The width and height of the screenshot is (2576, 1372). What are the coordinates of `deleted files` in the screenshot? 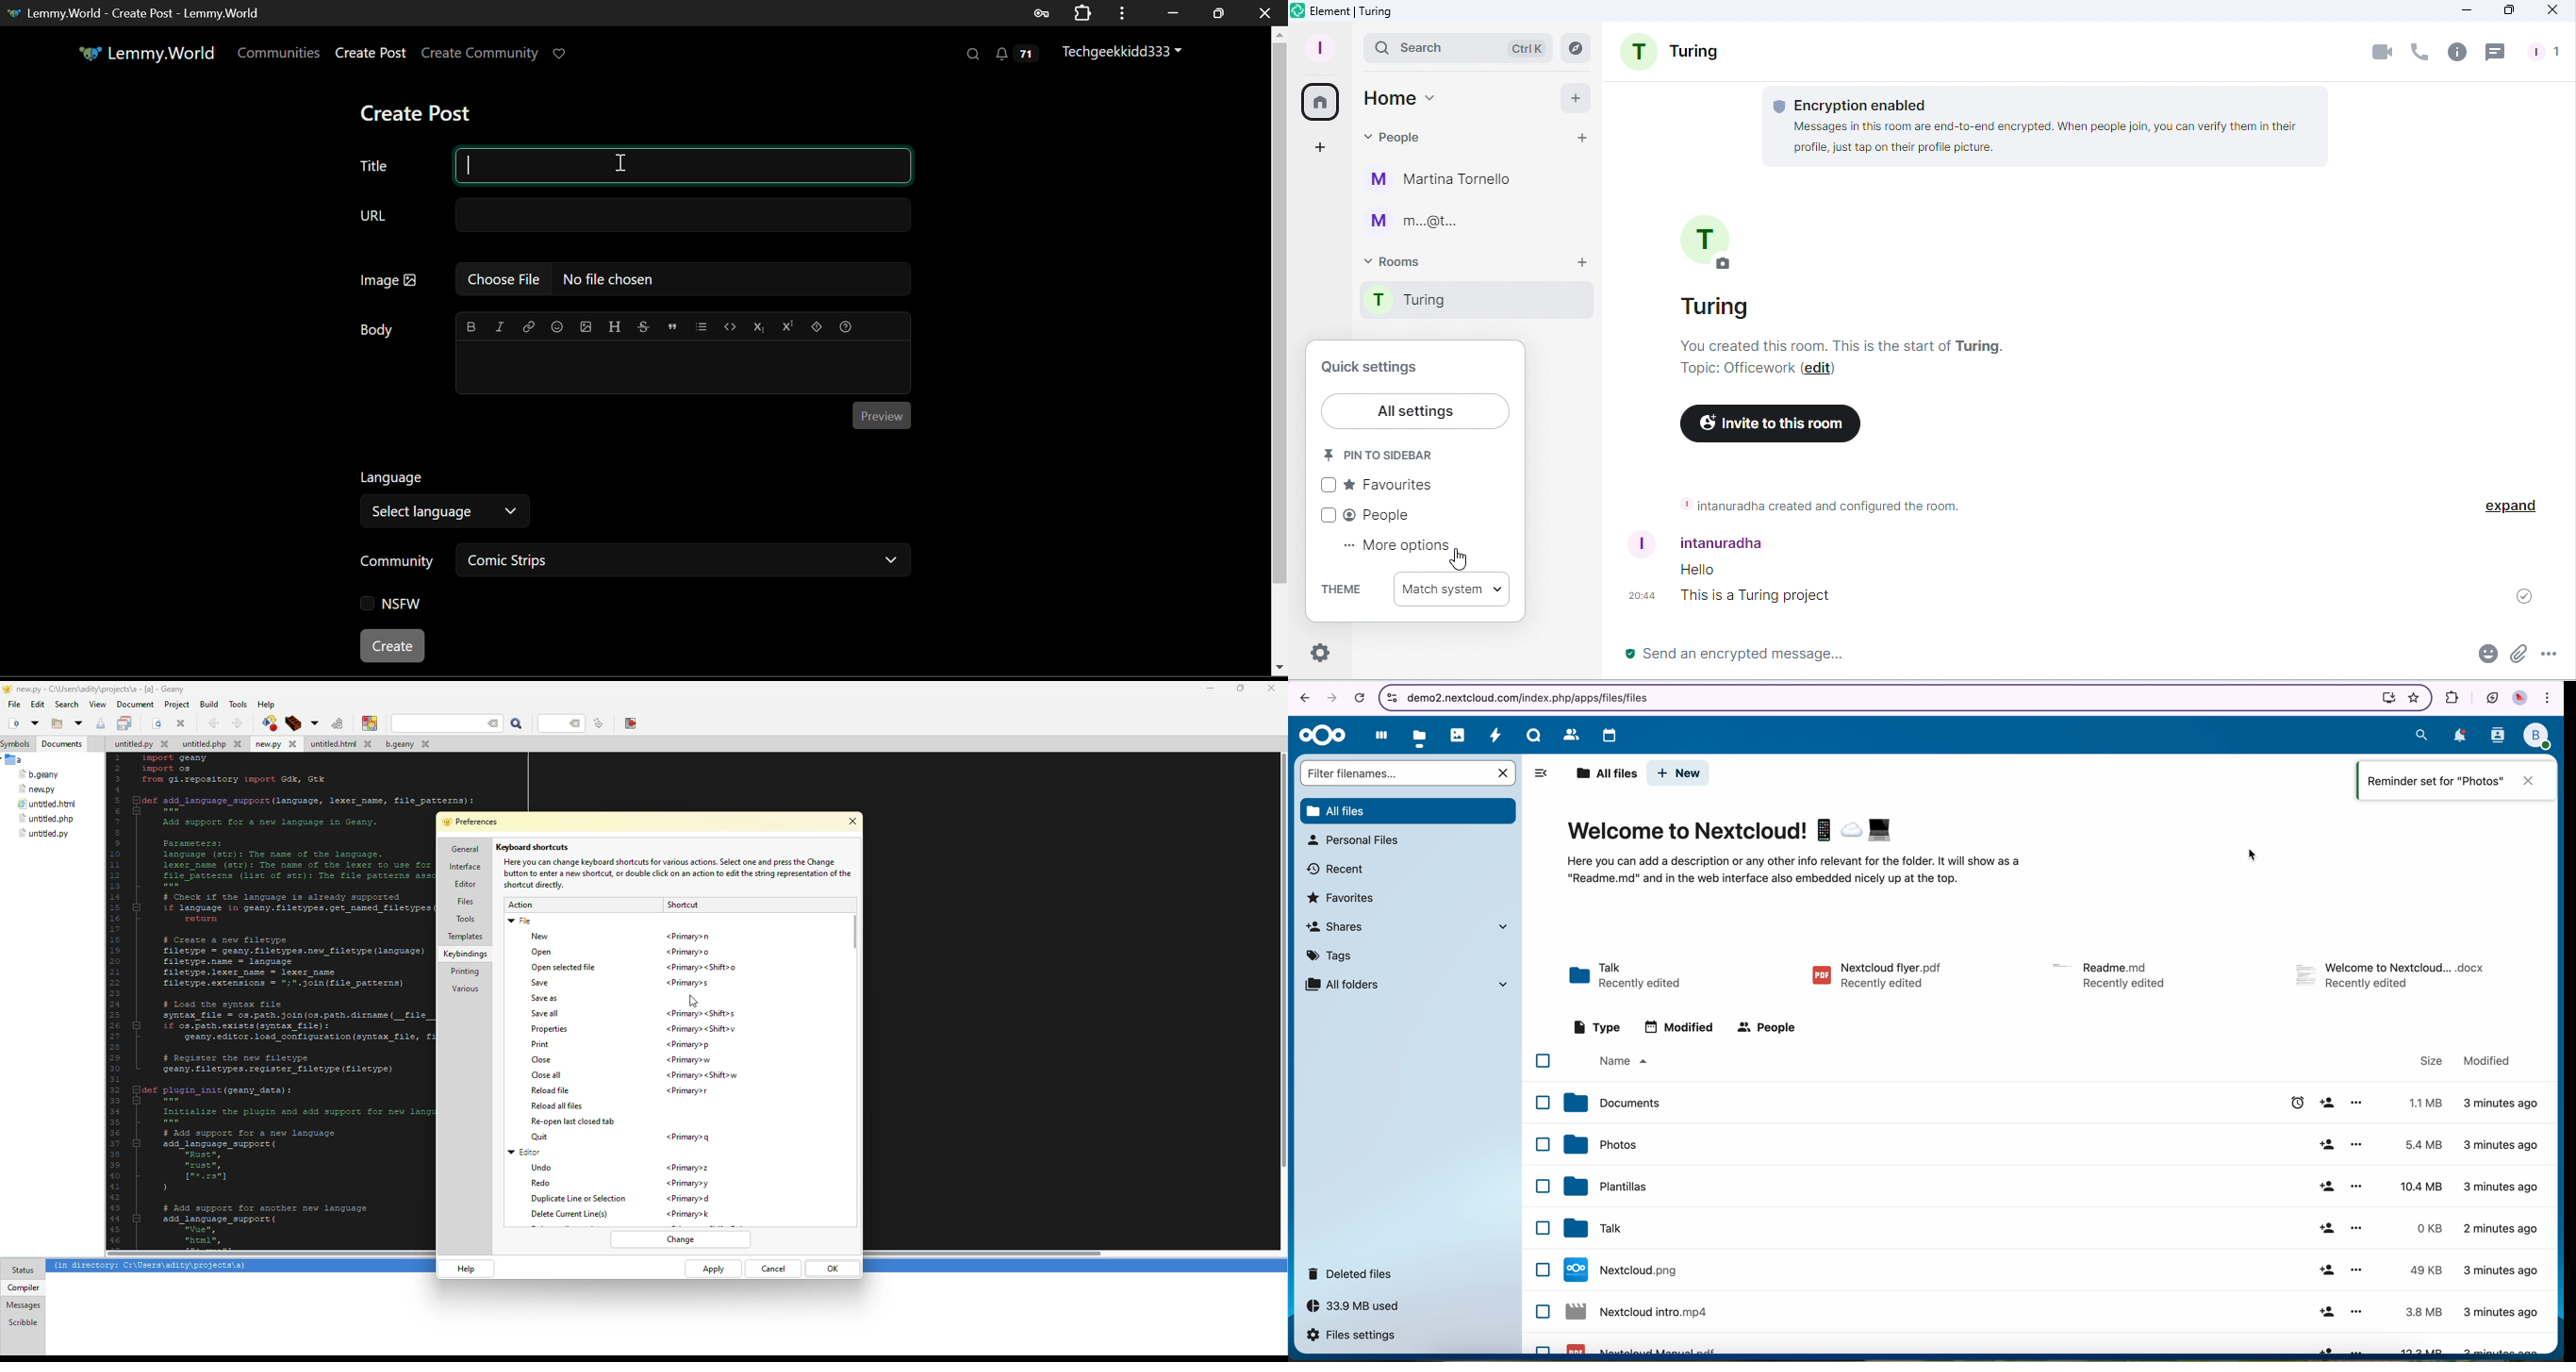 It's located at (1353, 1275).